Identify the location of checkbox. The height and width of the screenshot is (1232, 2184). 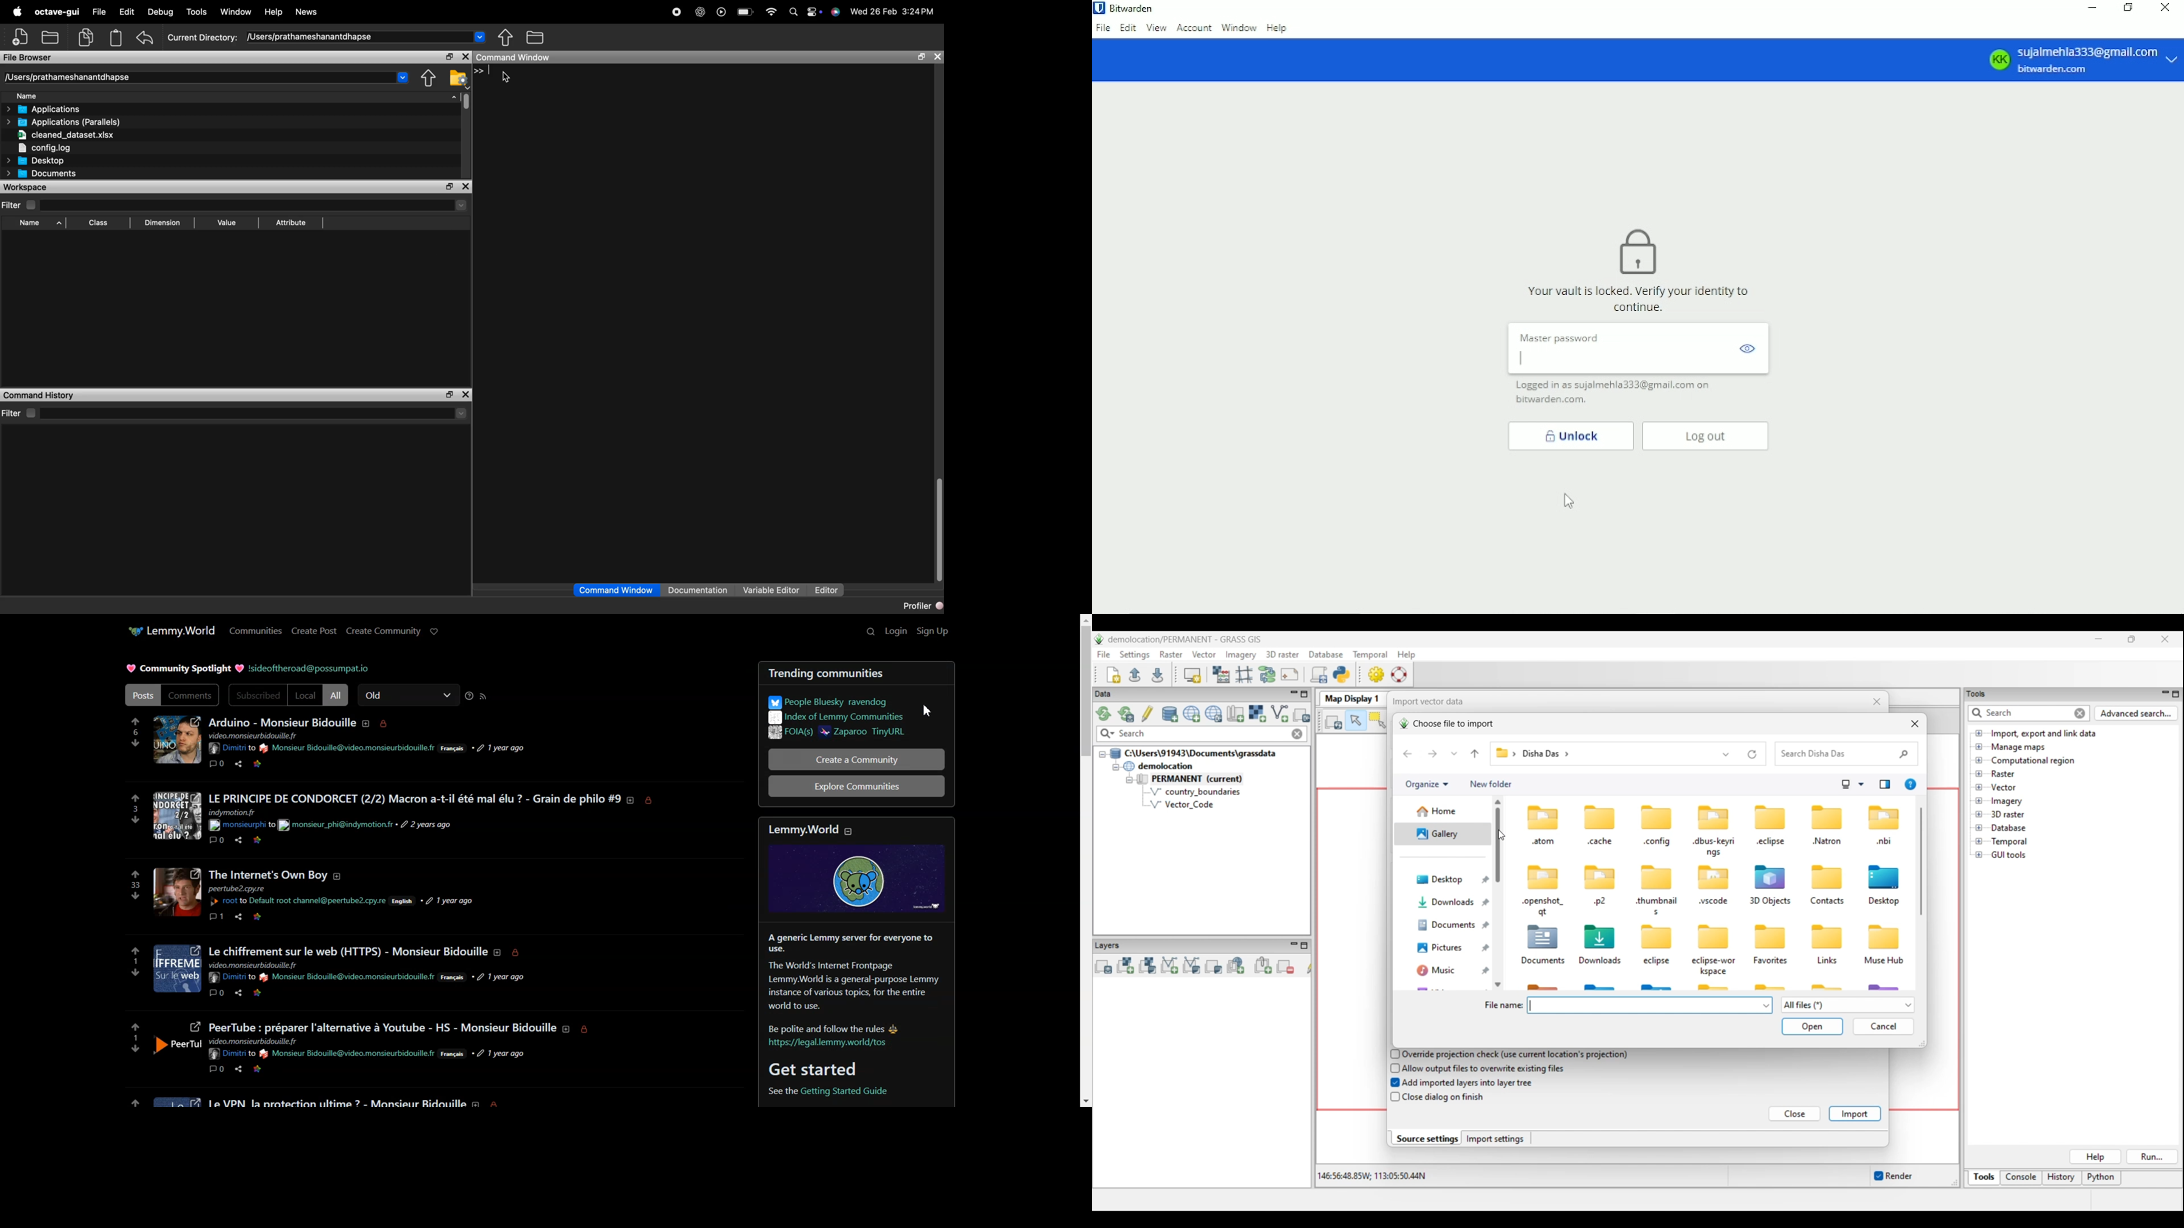
(1393, 1053).